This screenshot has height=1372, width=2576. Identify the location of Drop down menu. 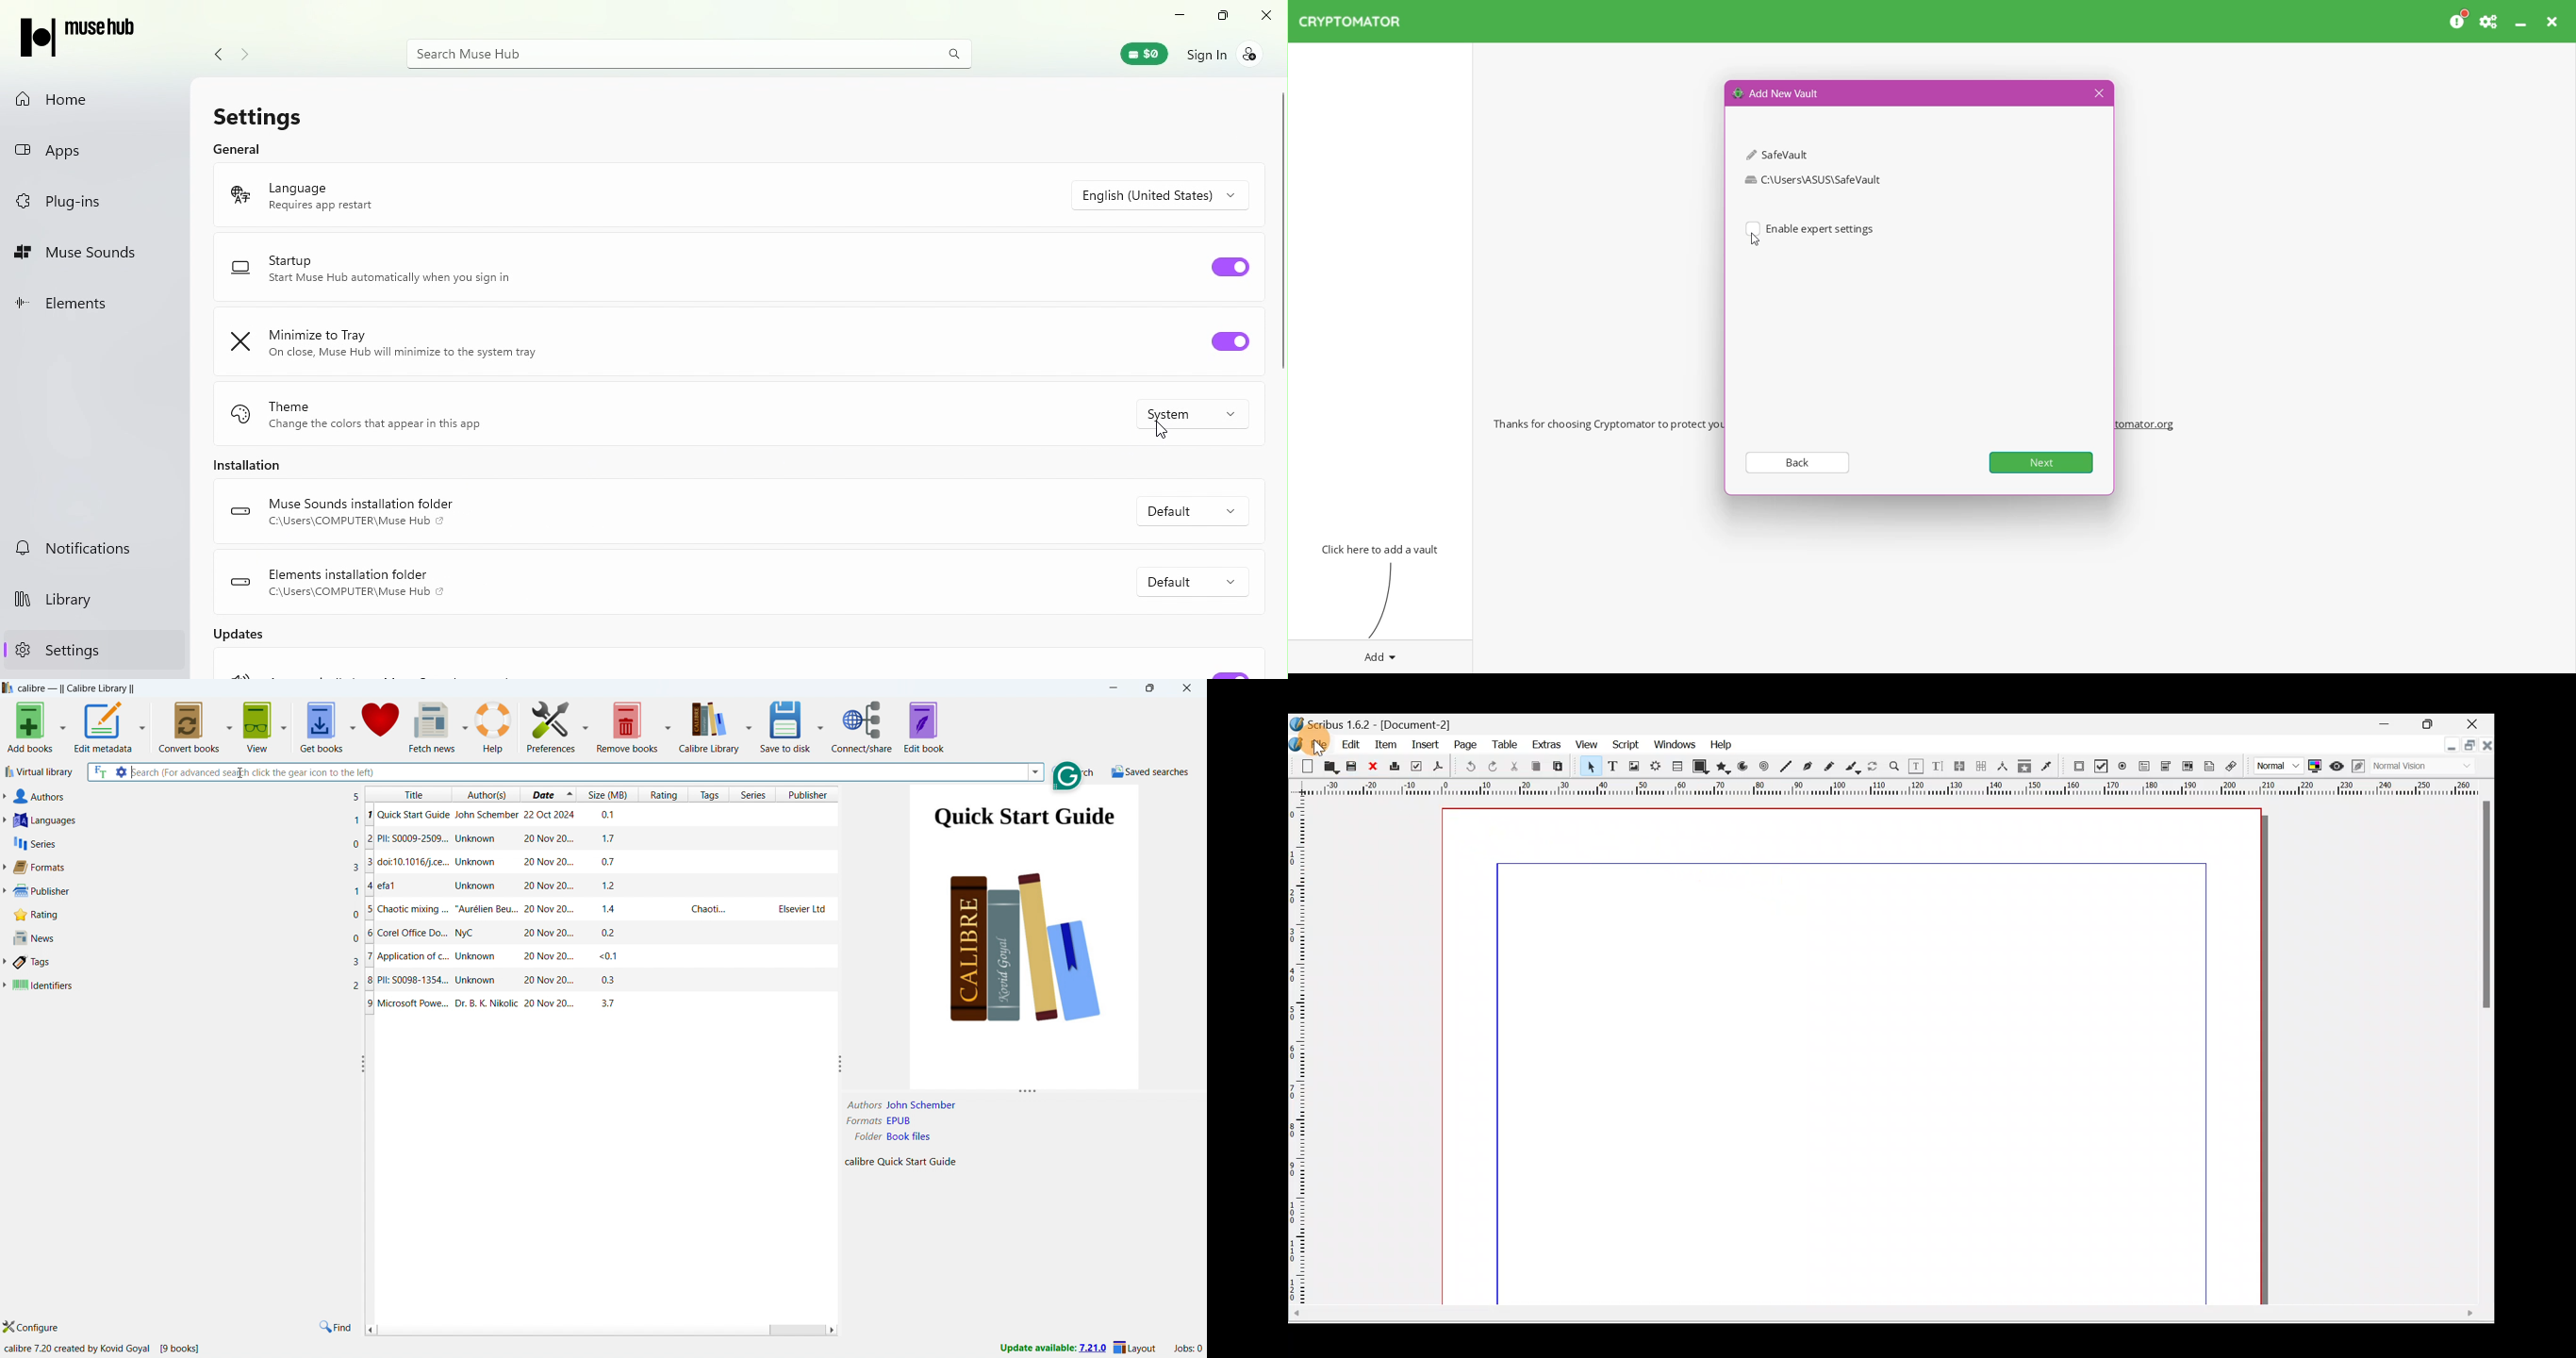
(1161, 196).